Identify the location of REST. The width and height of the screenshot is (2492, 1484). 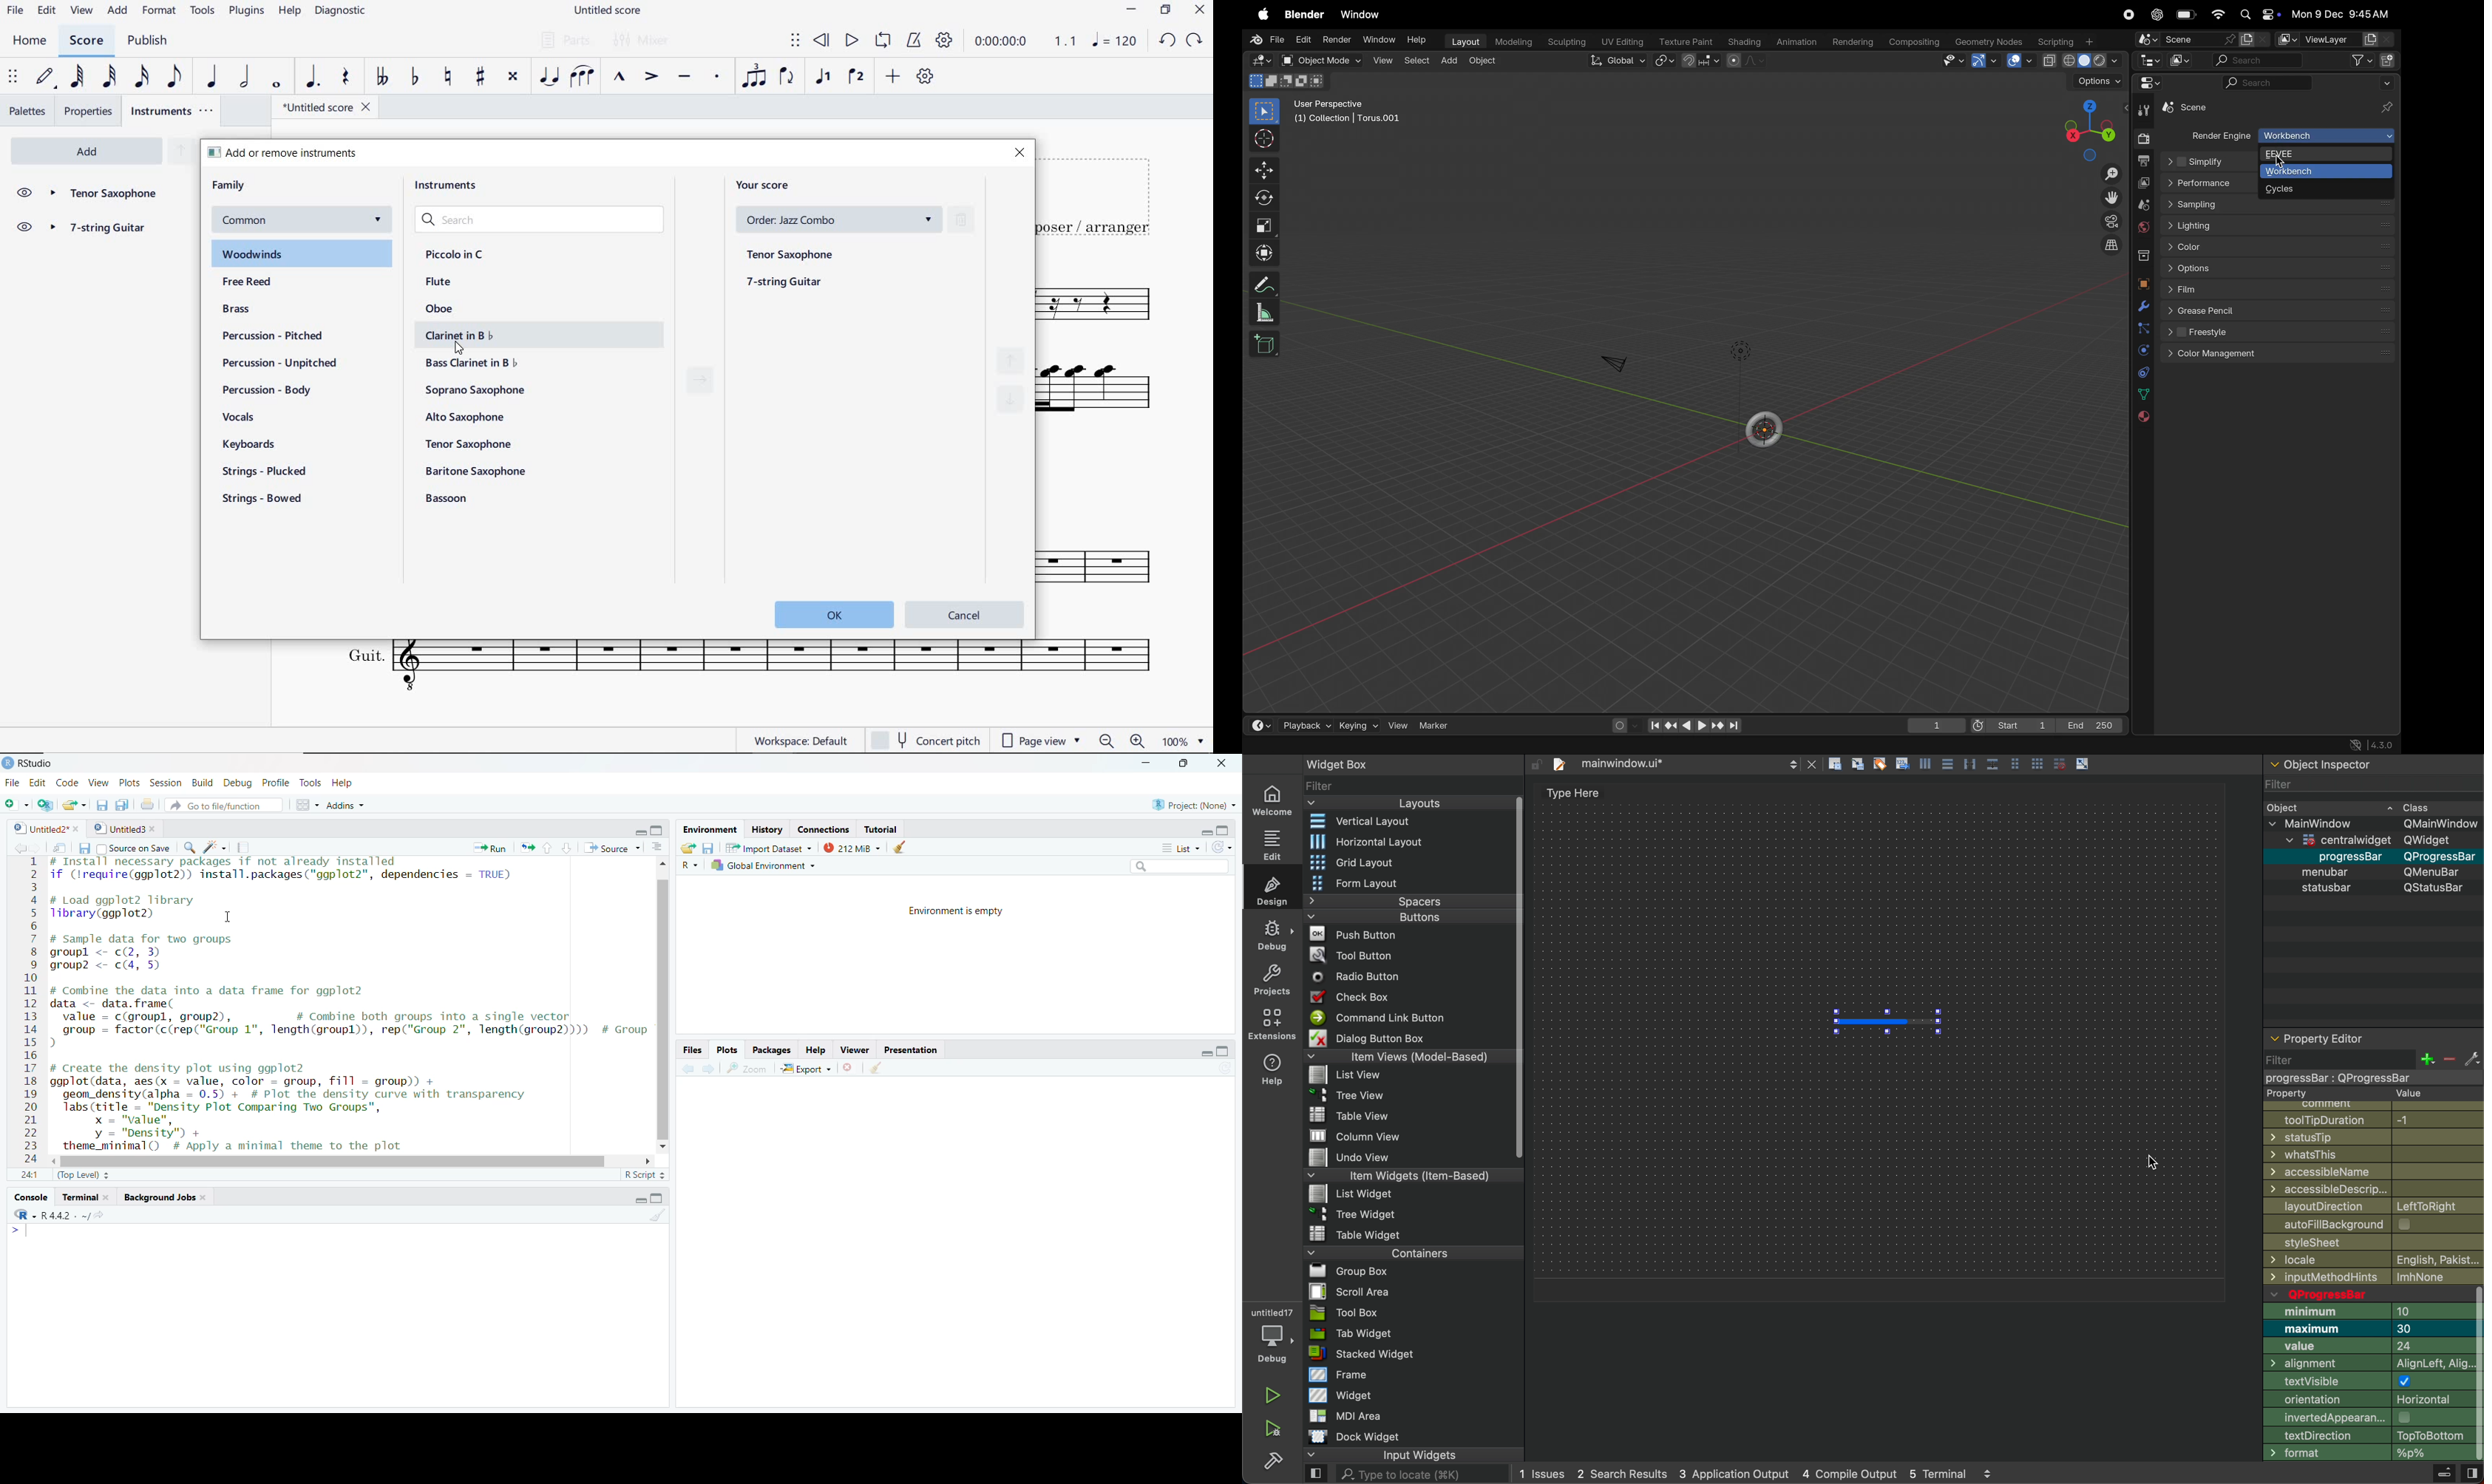
(345, 78).